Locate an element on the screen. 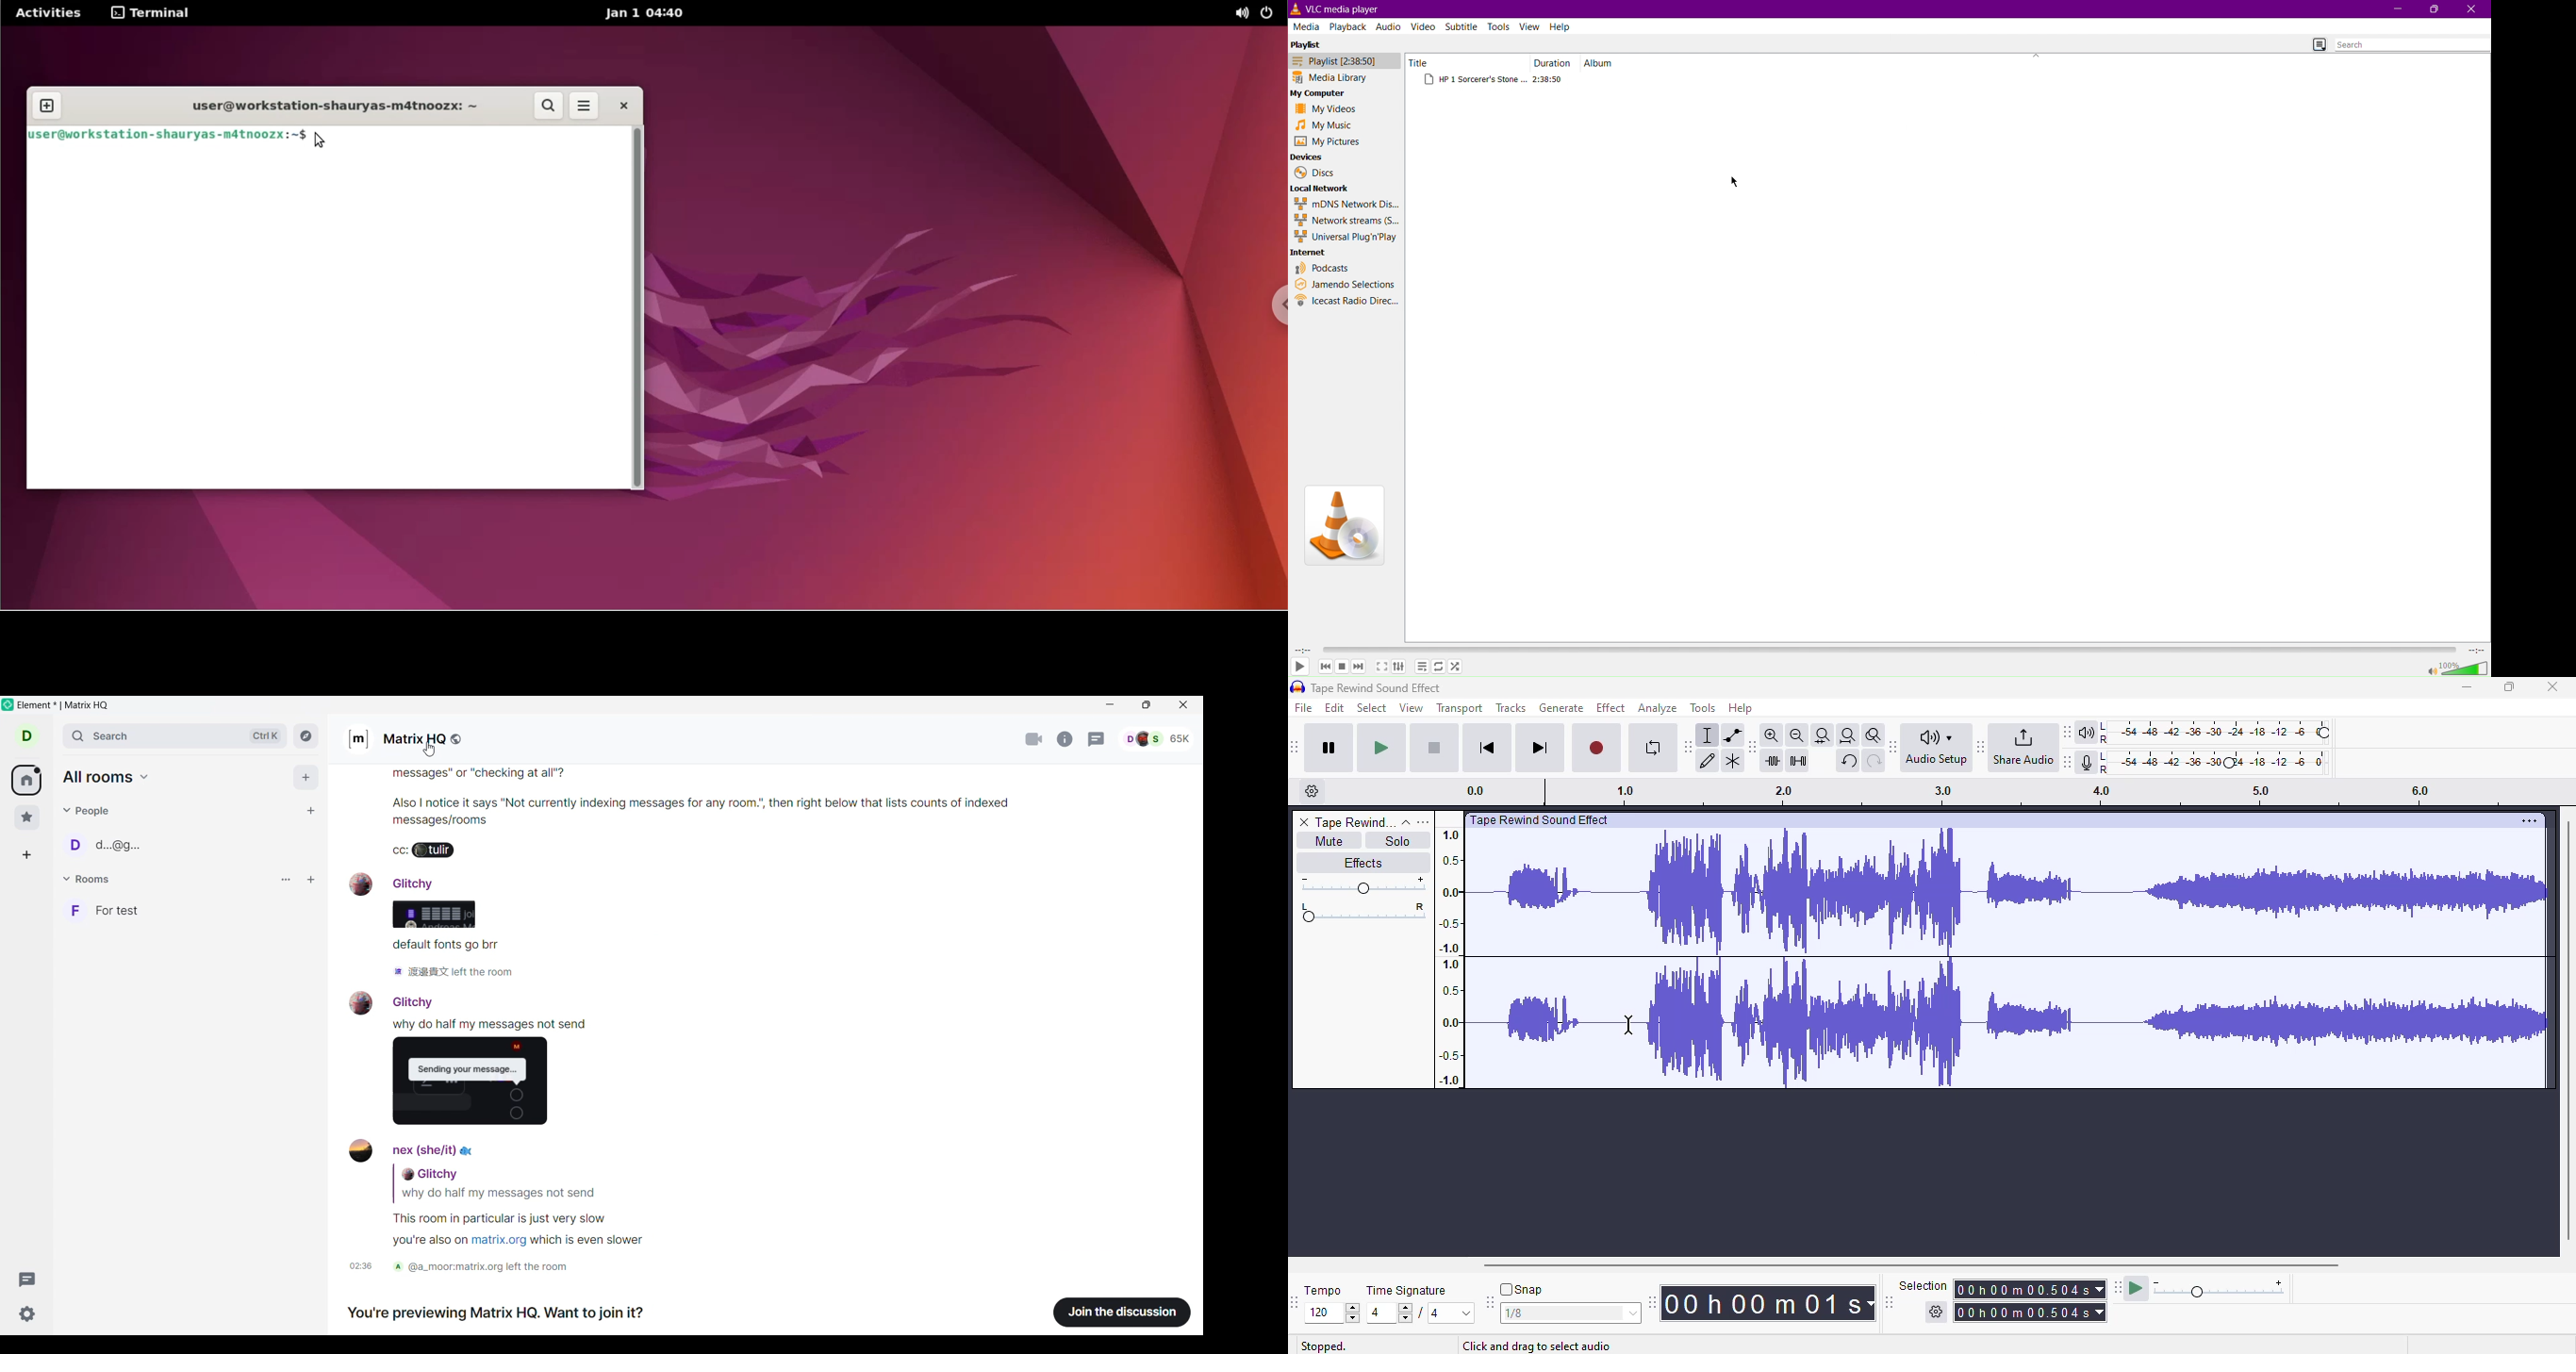 This screenshot has width=2576, height=1372. Start chat is located at coordinates (312, 811).